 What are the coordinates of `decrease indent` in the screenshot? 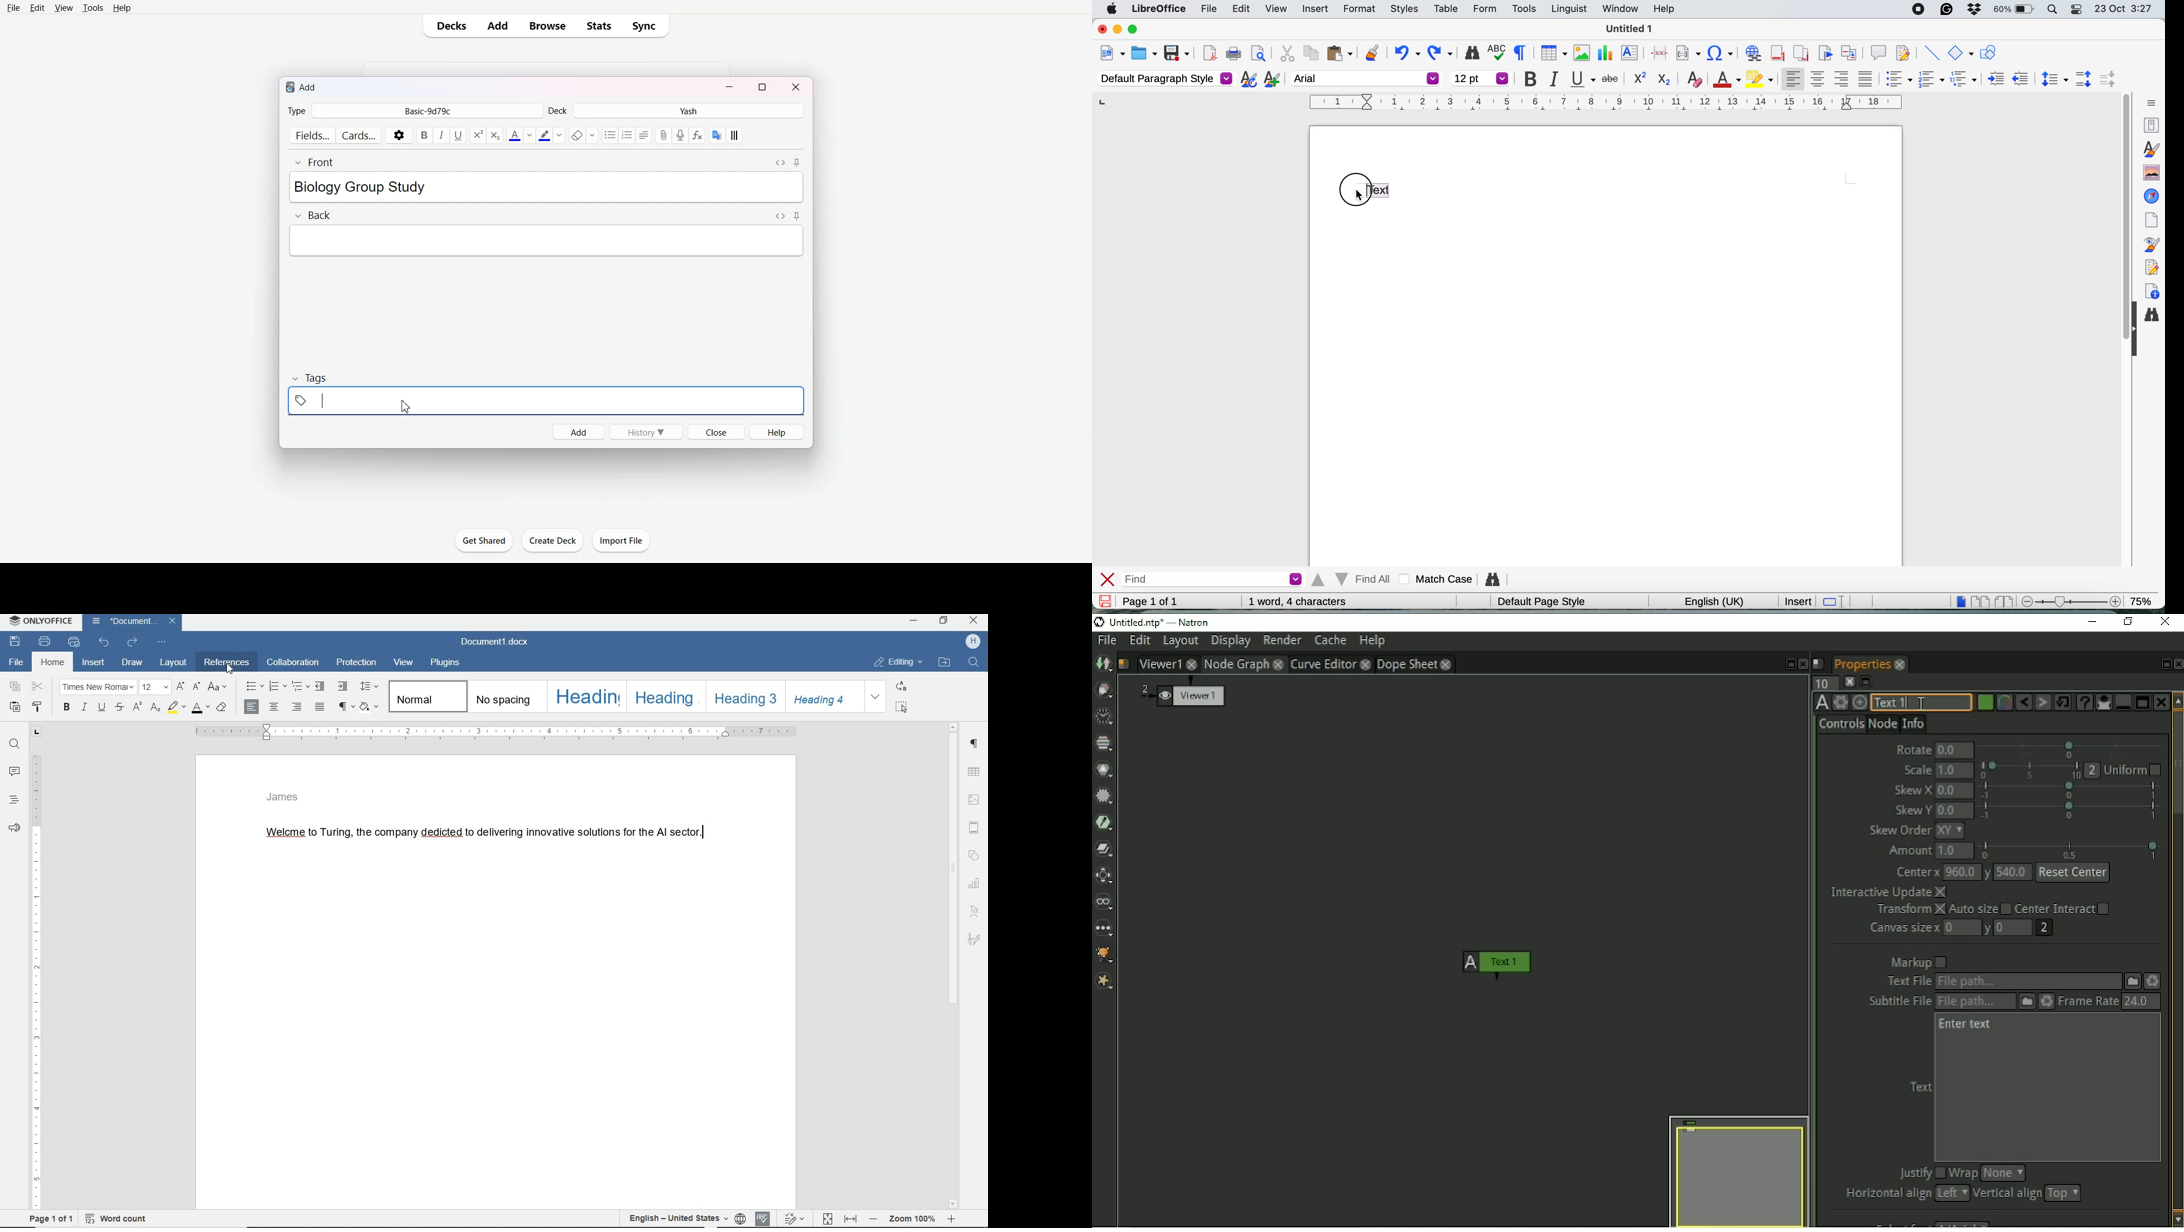 It's located at (321, 686).